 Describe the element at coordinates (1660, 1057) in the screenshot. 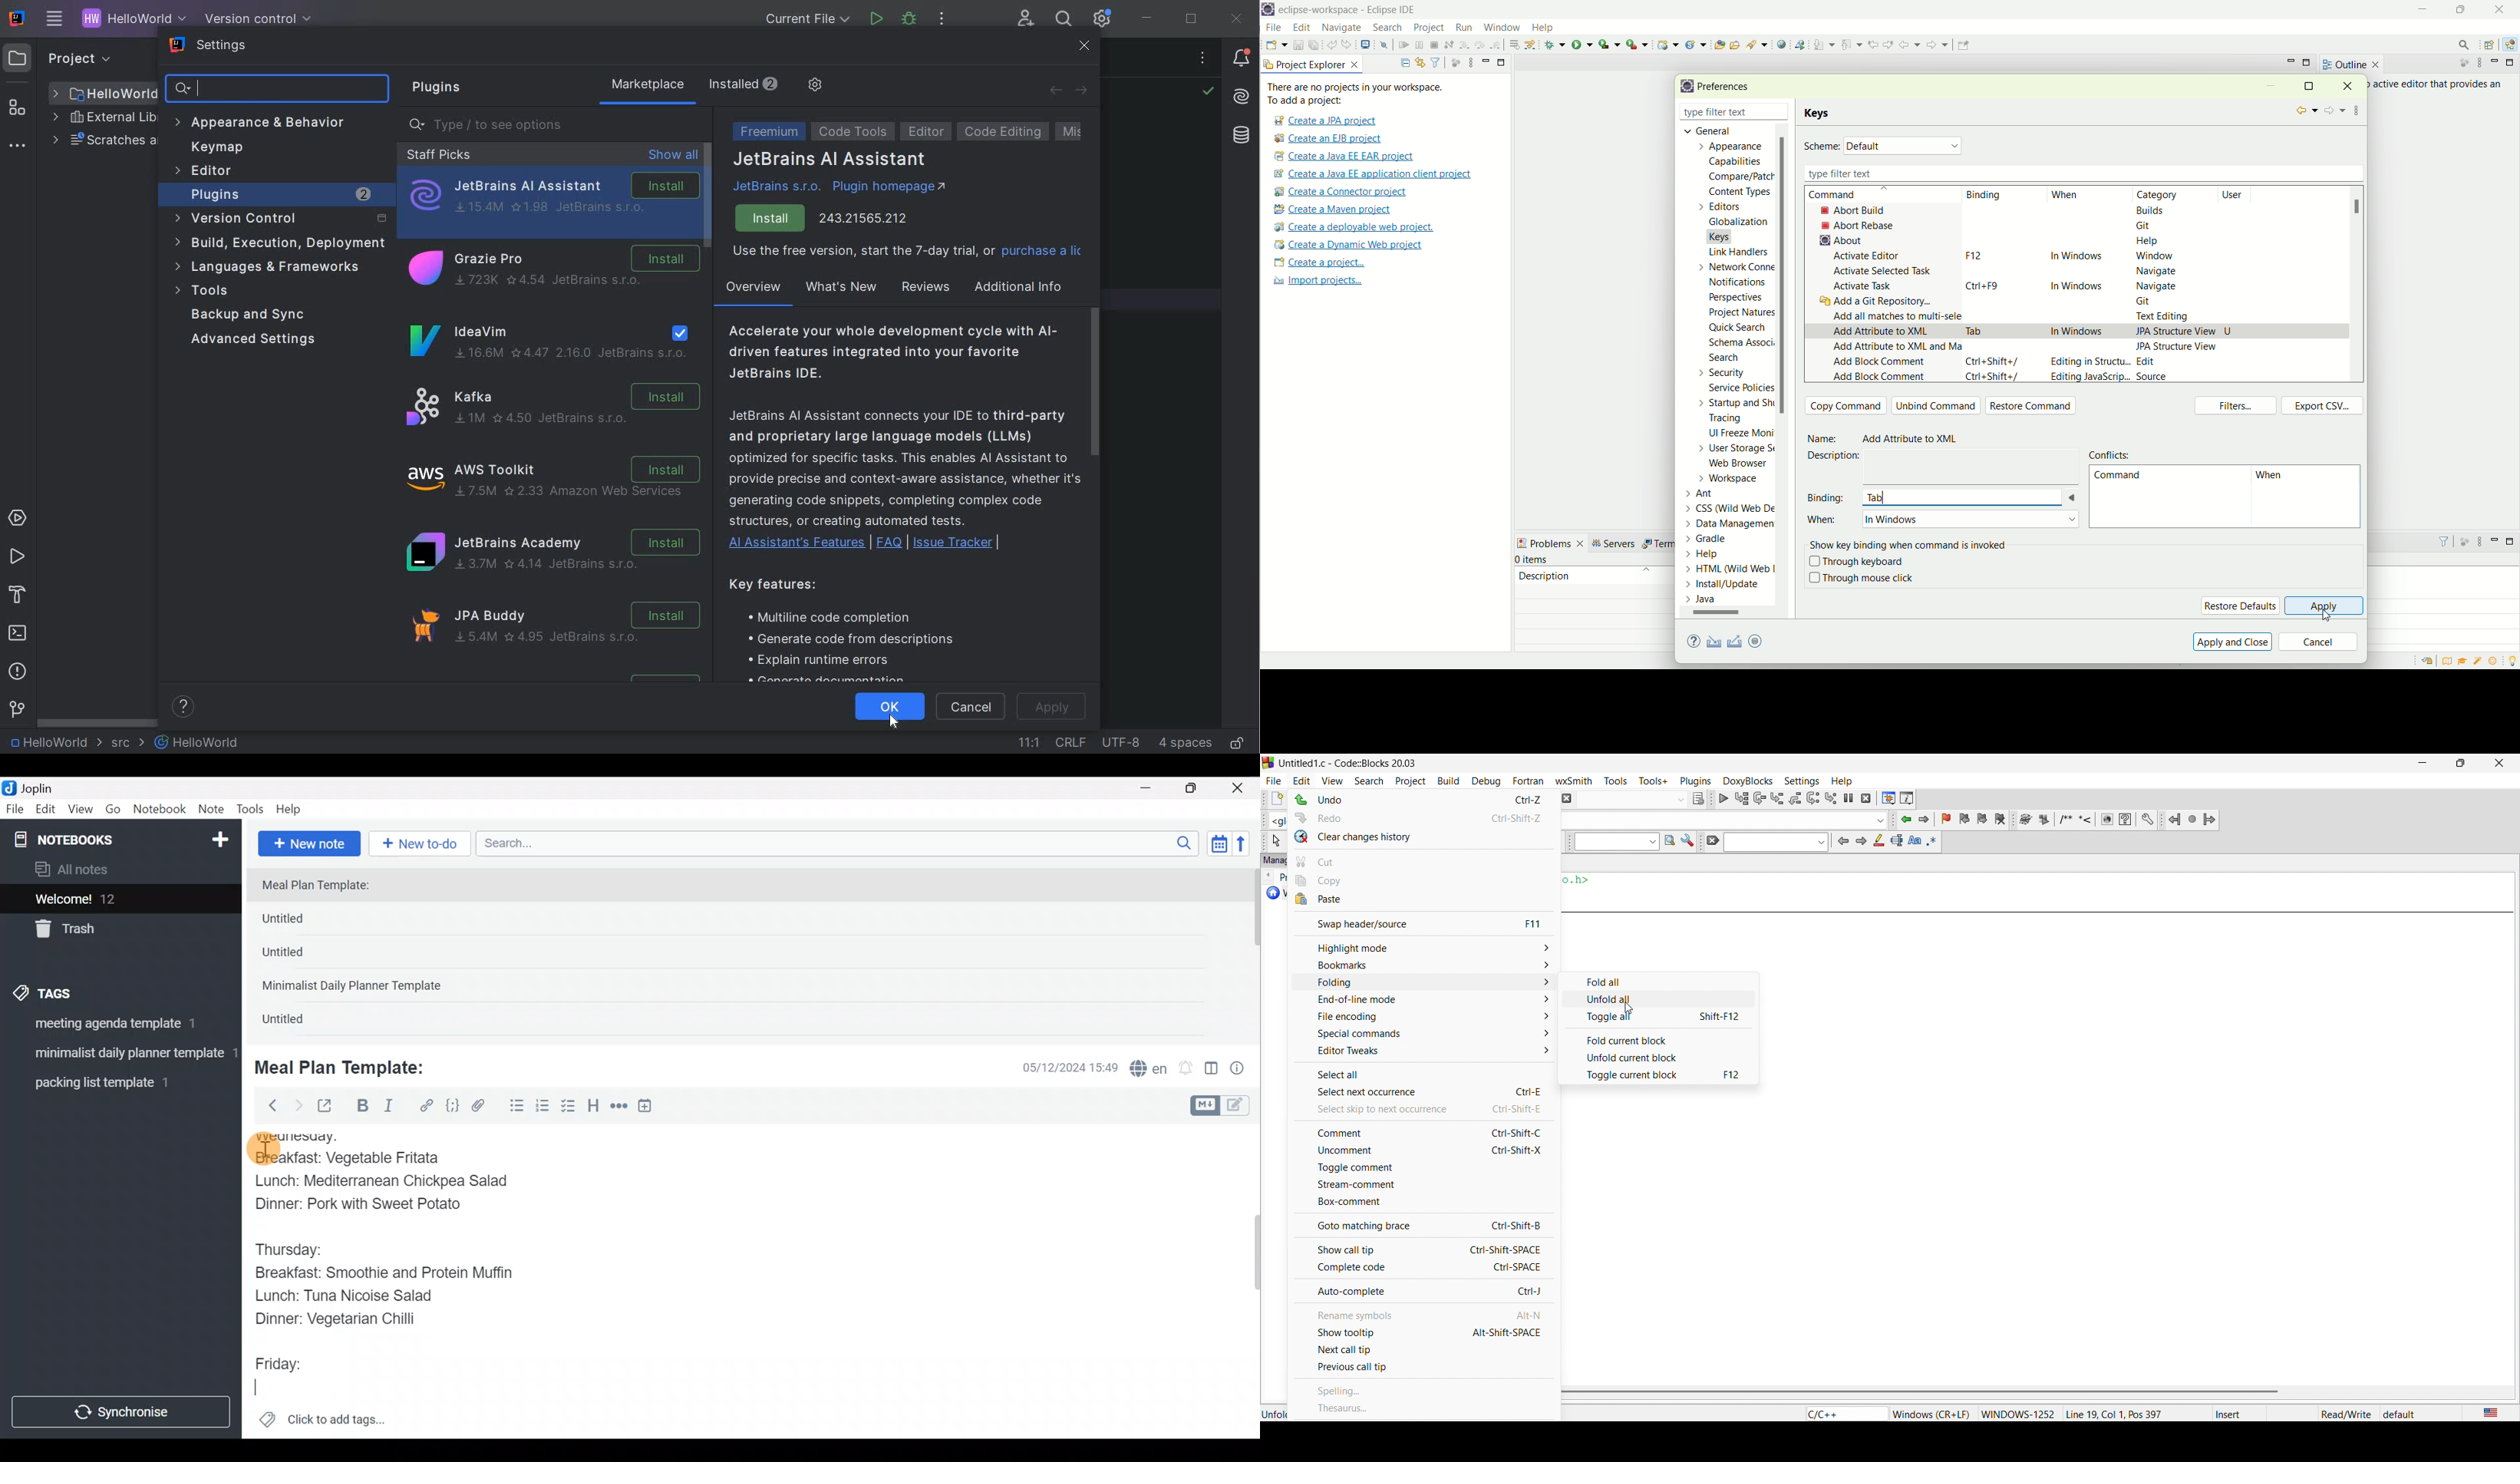

I see `unfold current block` at that location.